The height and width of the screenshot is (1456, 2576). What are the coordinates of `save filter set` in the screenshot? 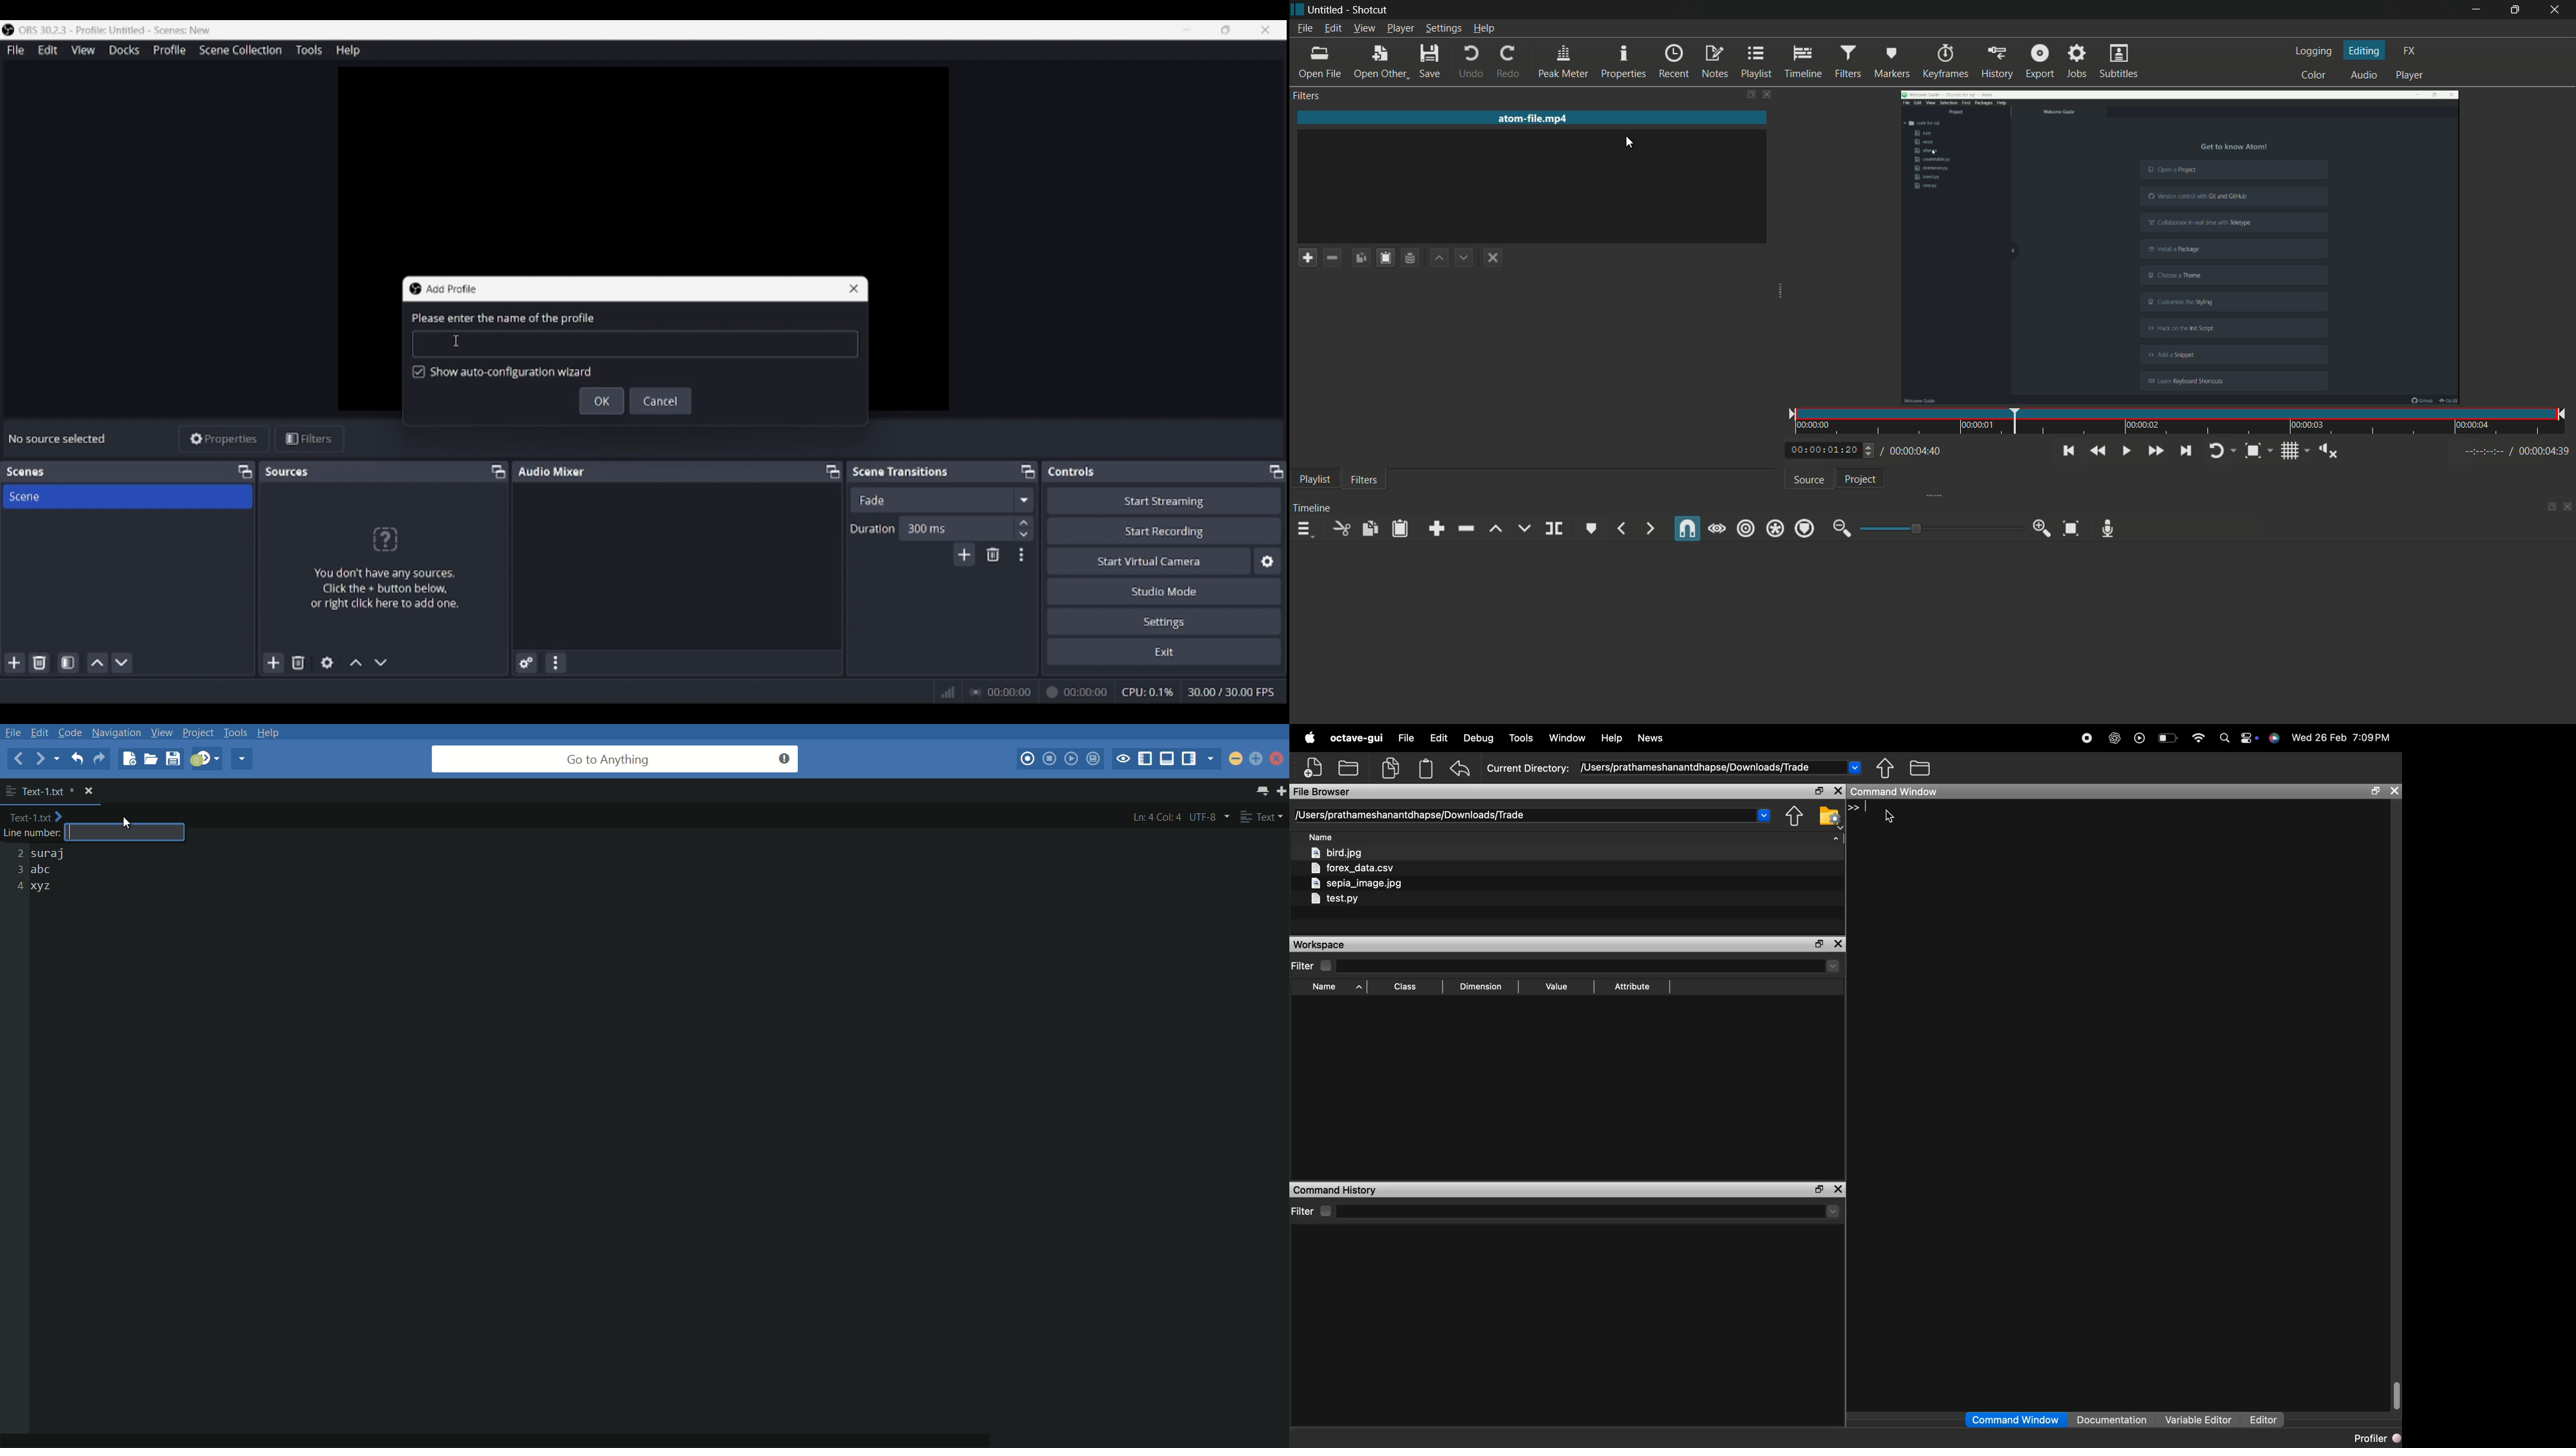 It's located at (1410, 257).